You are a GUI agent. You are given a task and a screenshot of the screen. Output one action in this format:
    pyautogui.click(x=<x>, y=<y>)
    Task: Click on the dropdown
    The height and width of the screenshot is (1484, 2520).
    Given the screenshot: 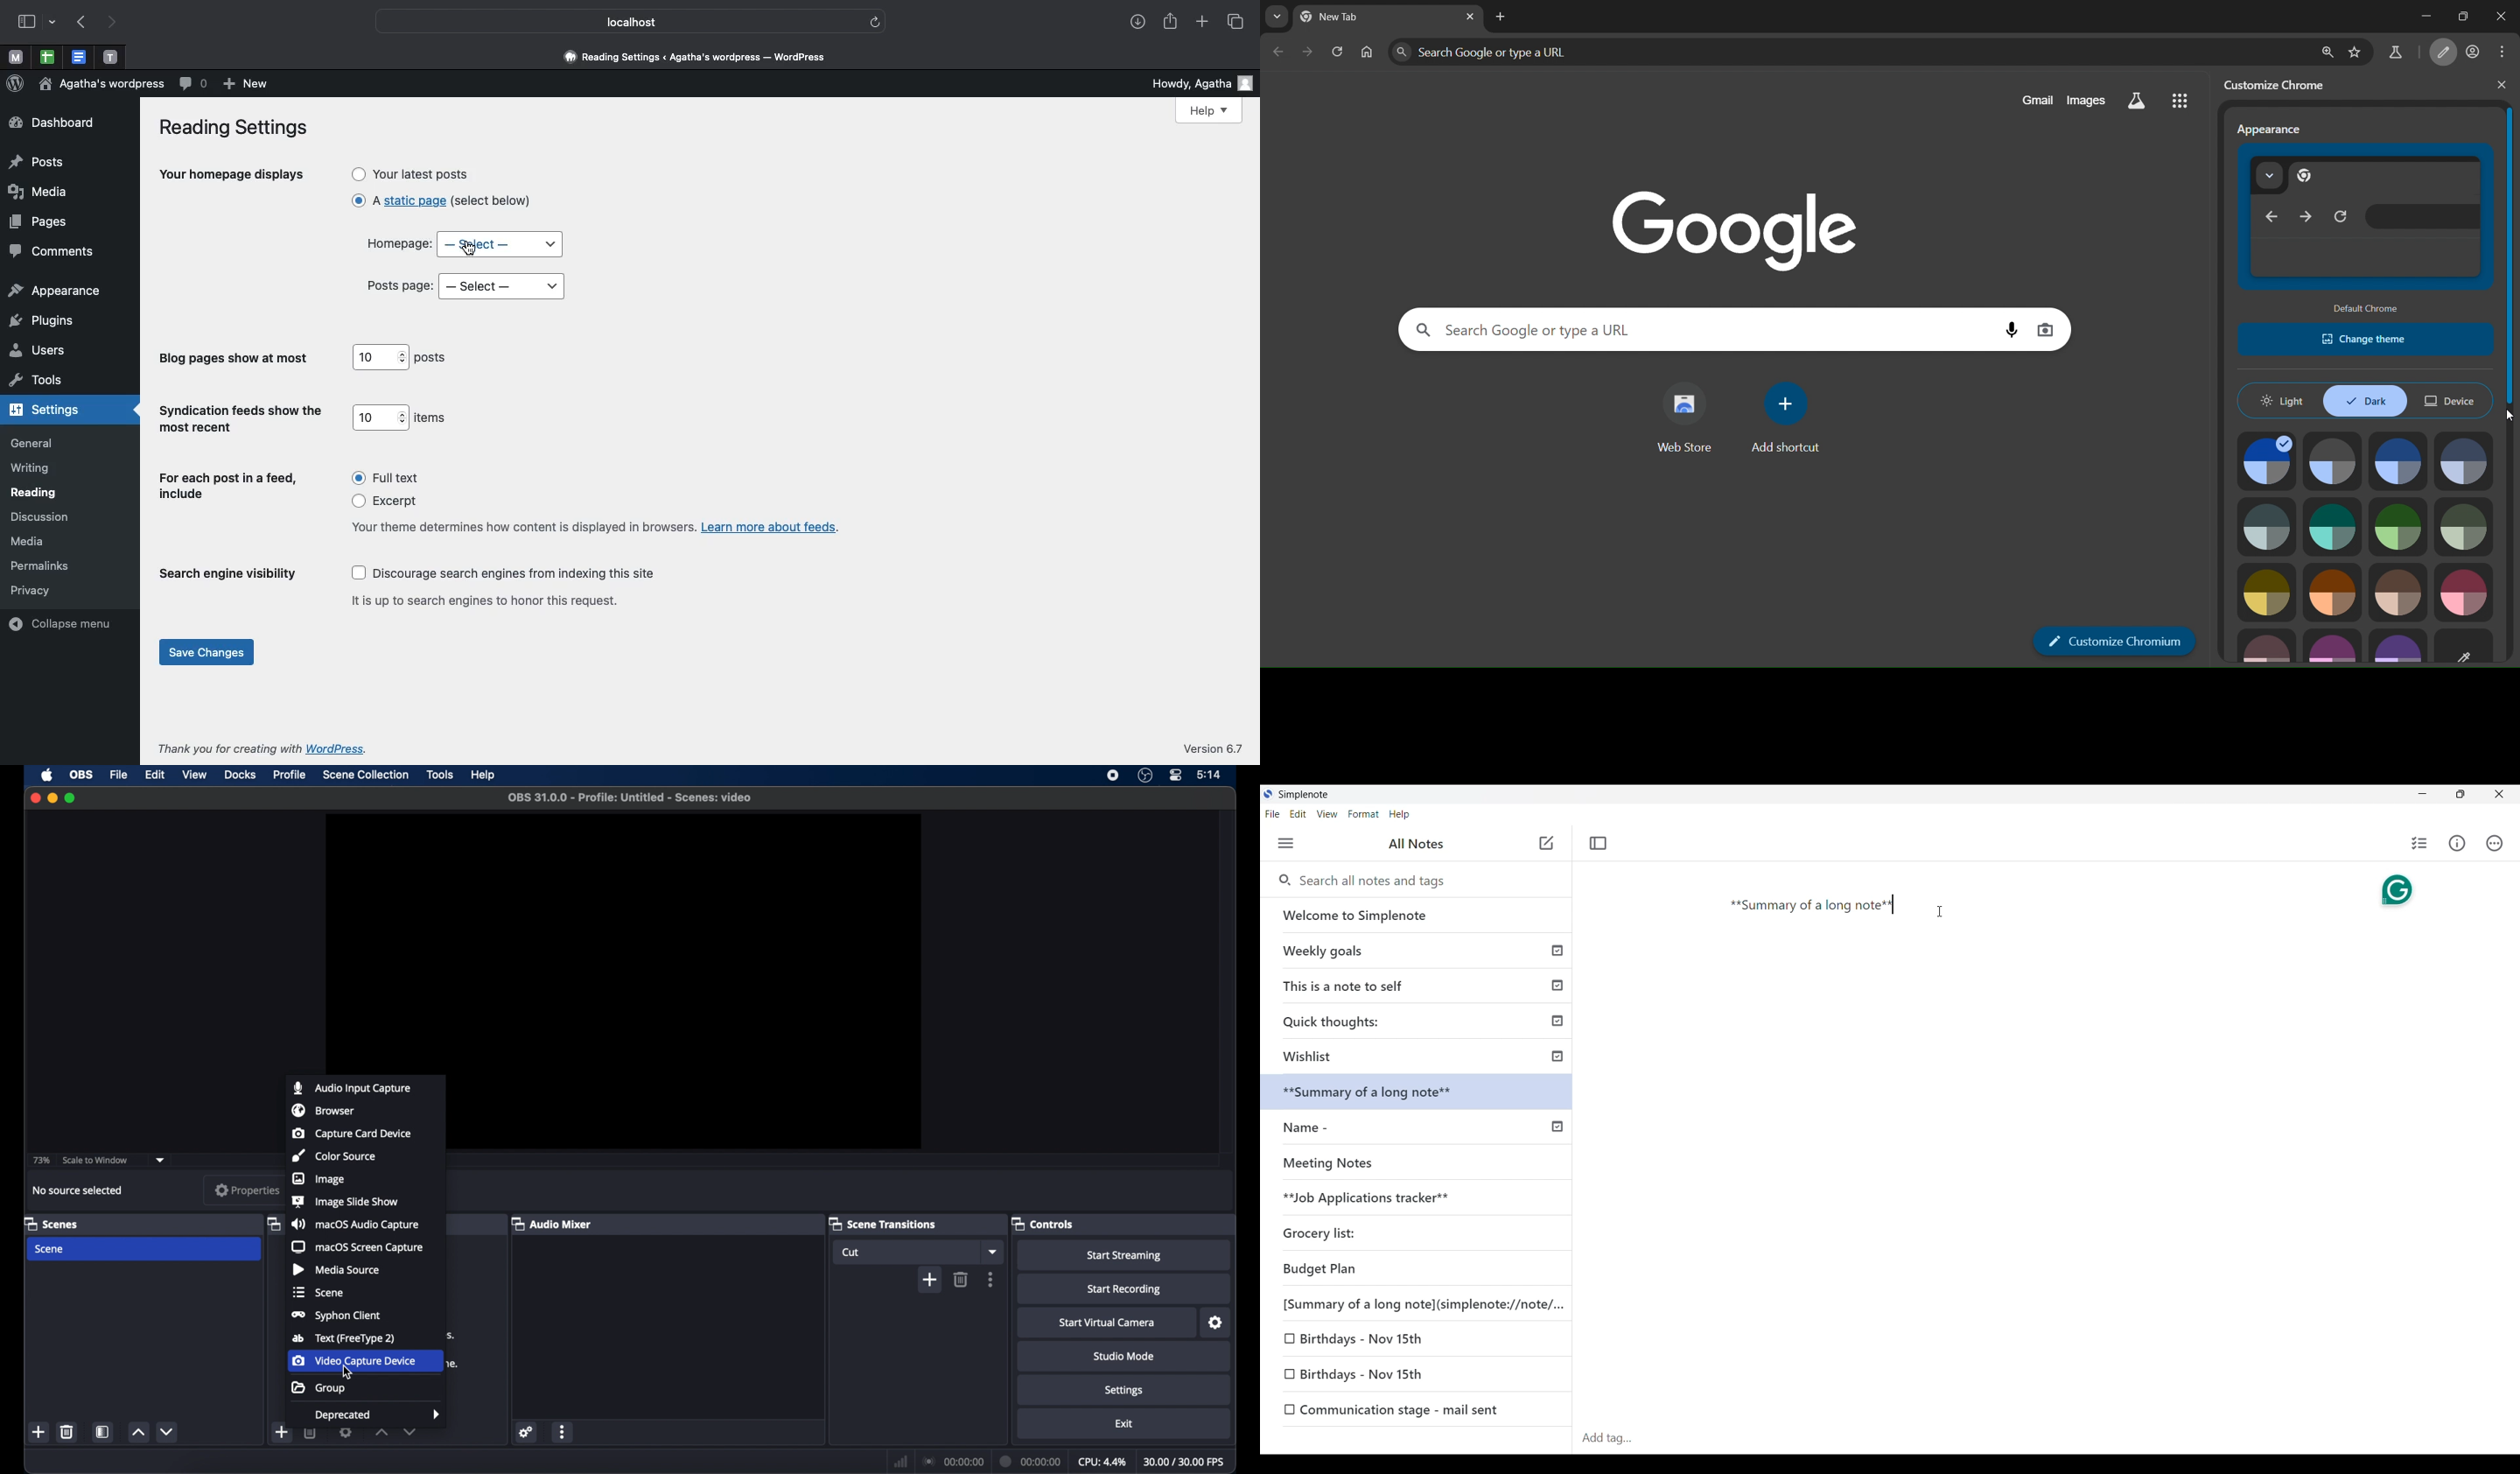 What is the action you would take?
    pyautogui.click(x=993, y=1252)
    